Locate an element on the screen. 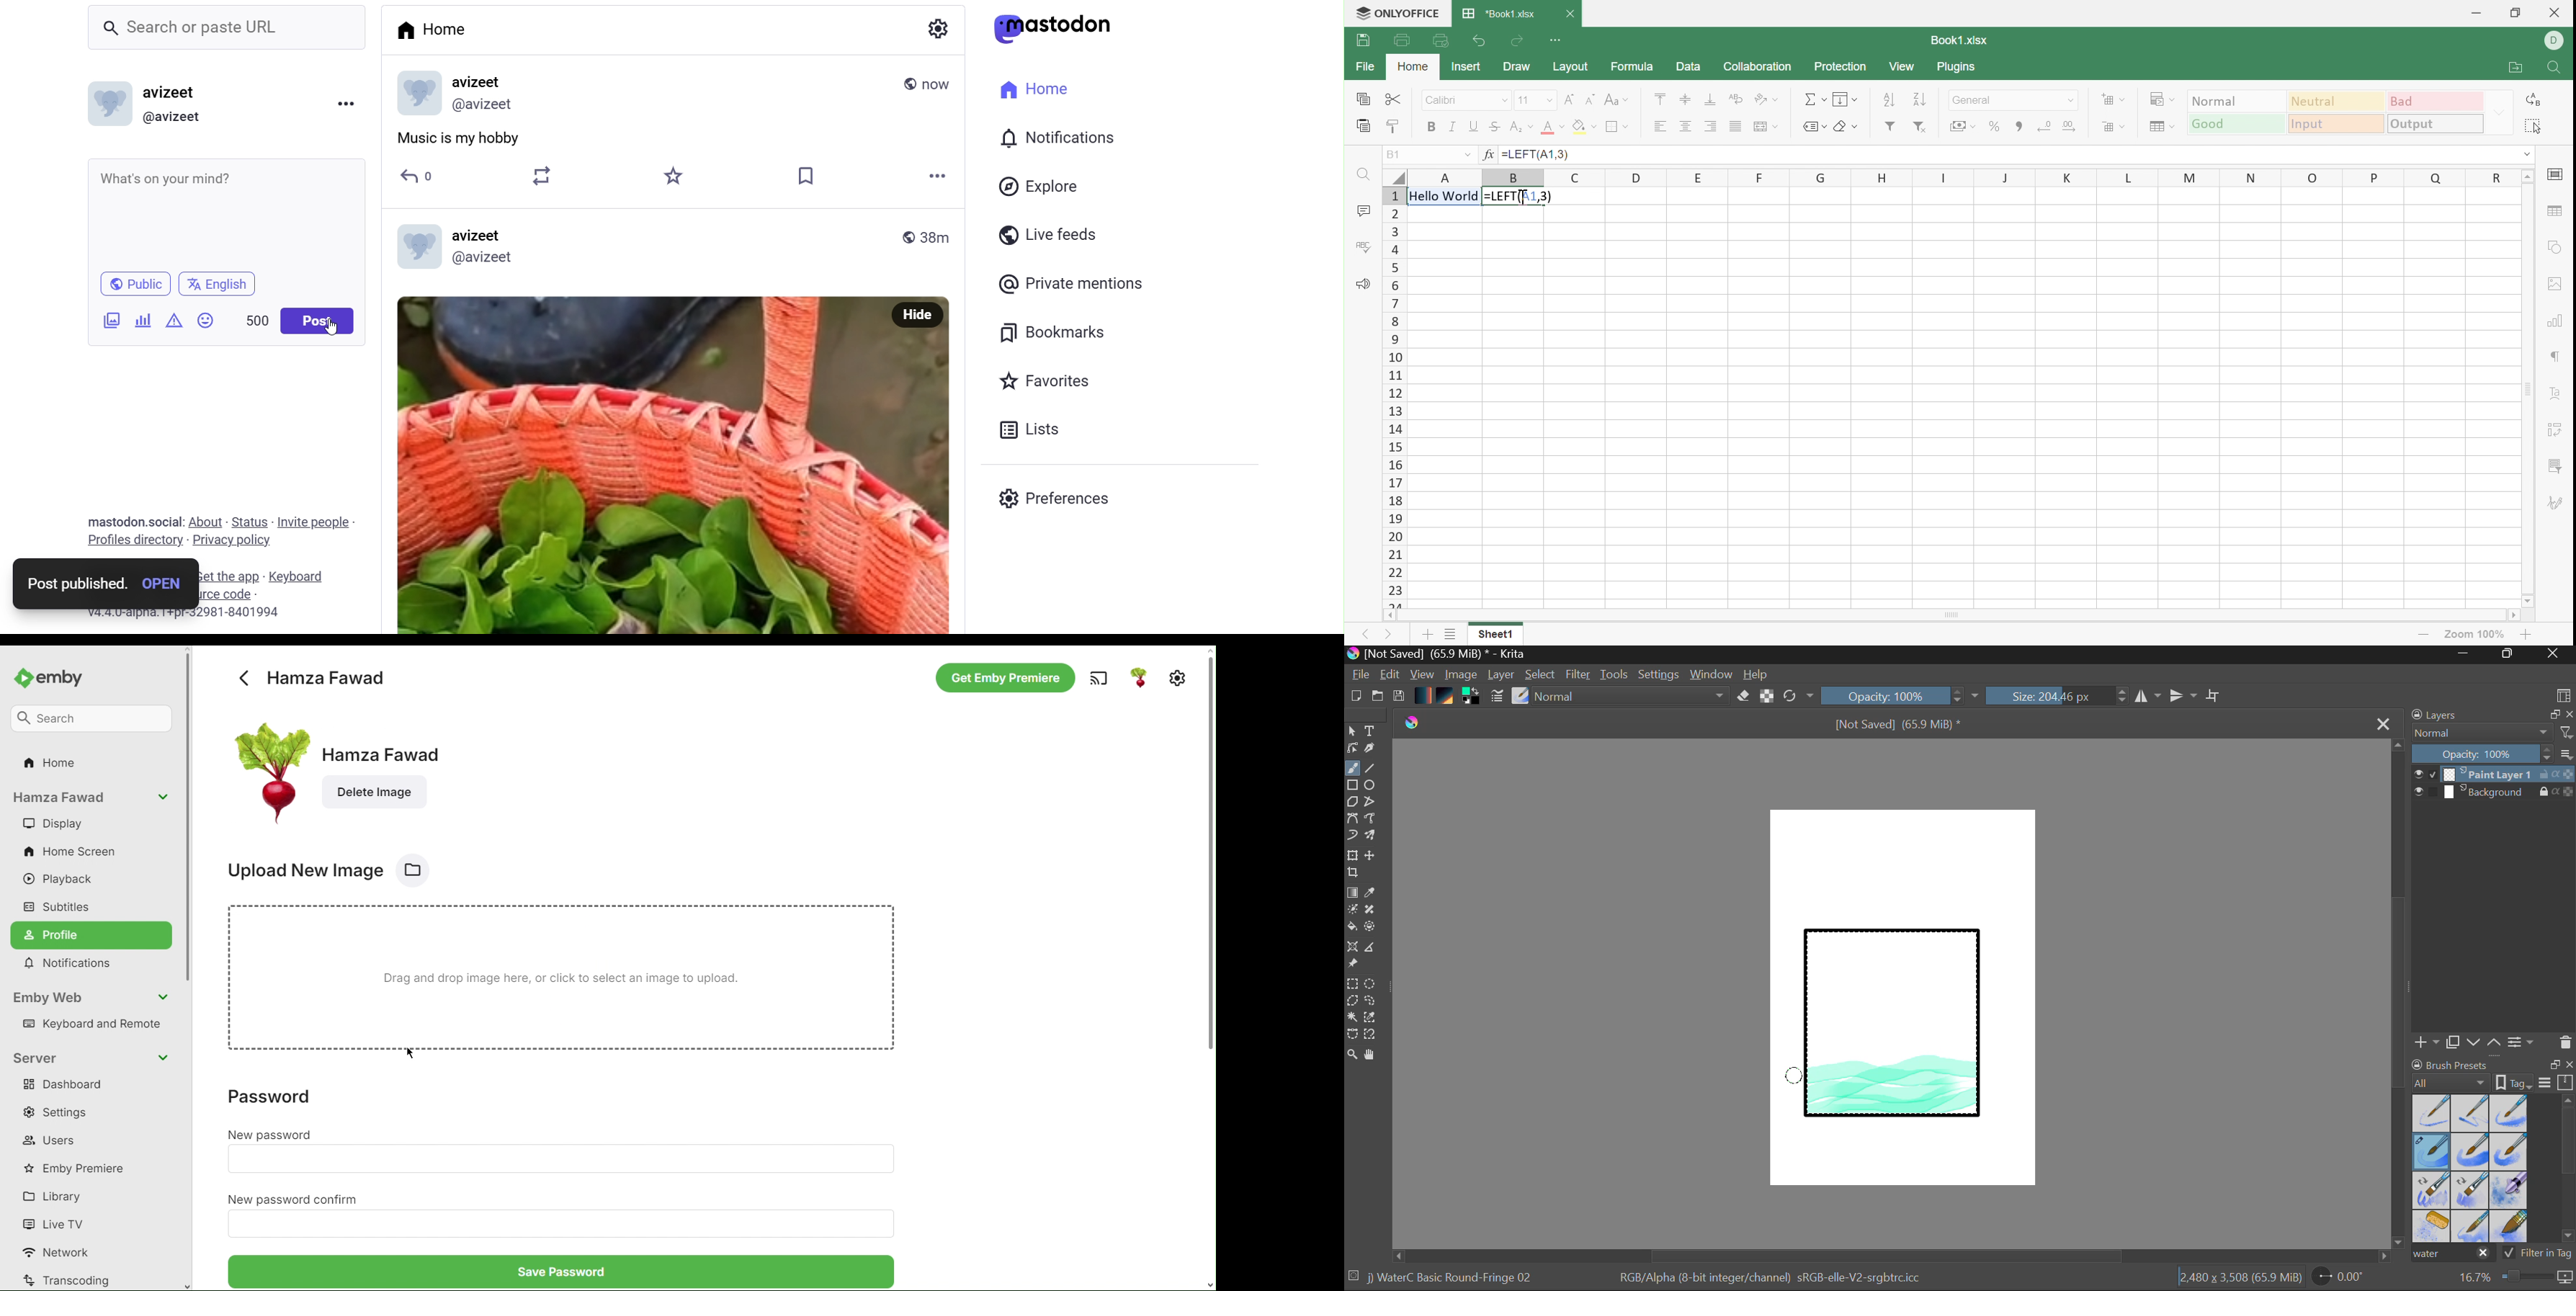 The width and height of the screenshot is (2576, 1316). Move Layer is located at coordinates (1371, 855).